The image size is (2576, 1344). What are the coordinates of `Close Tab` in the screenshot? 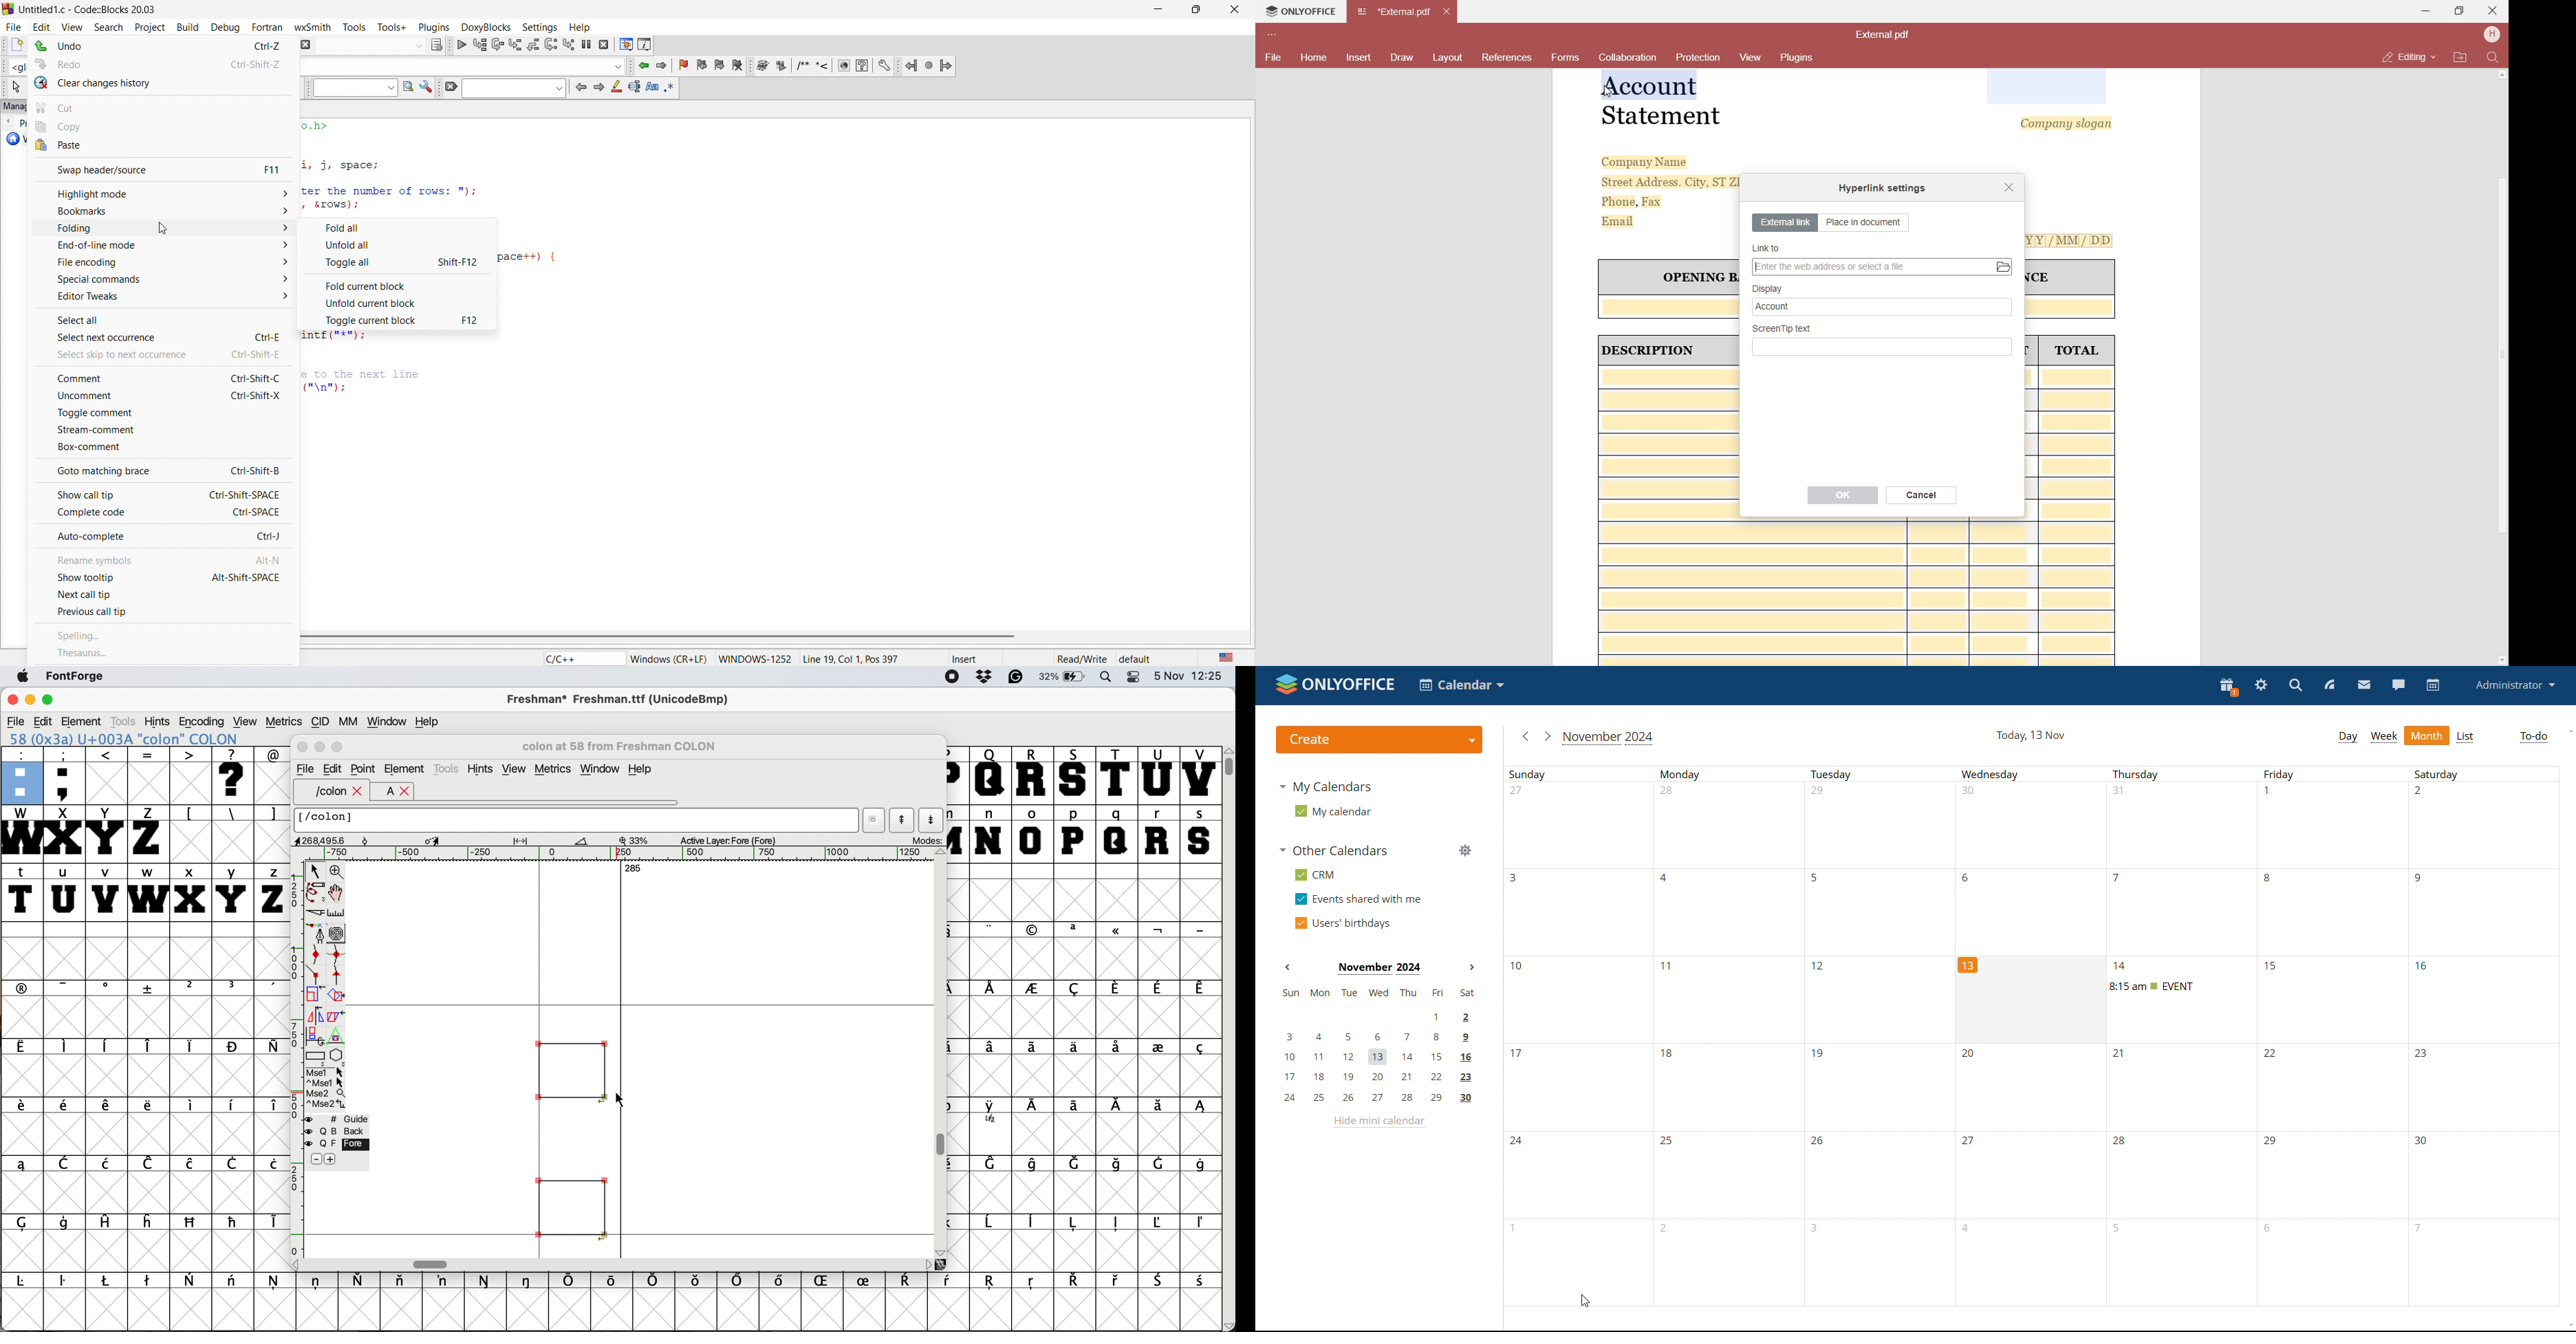 It's located at (1451, 10).